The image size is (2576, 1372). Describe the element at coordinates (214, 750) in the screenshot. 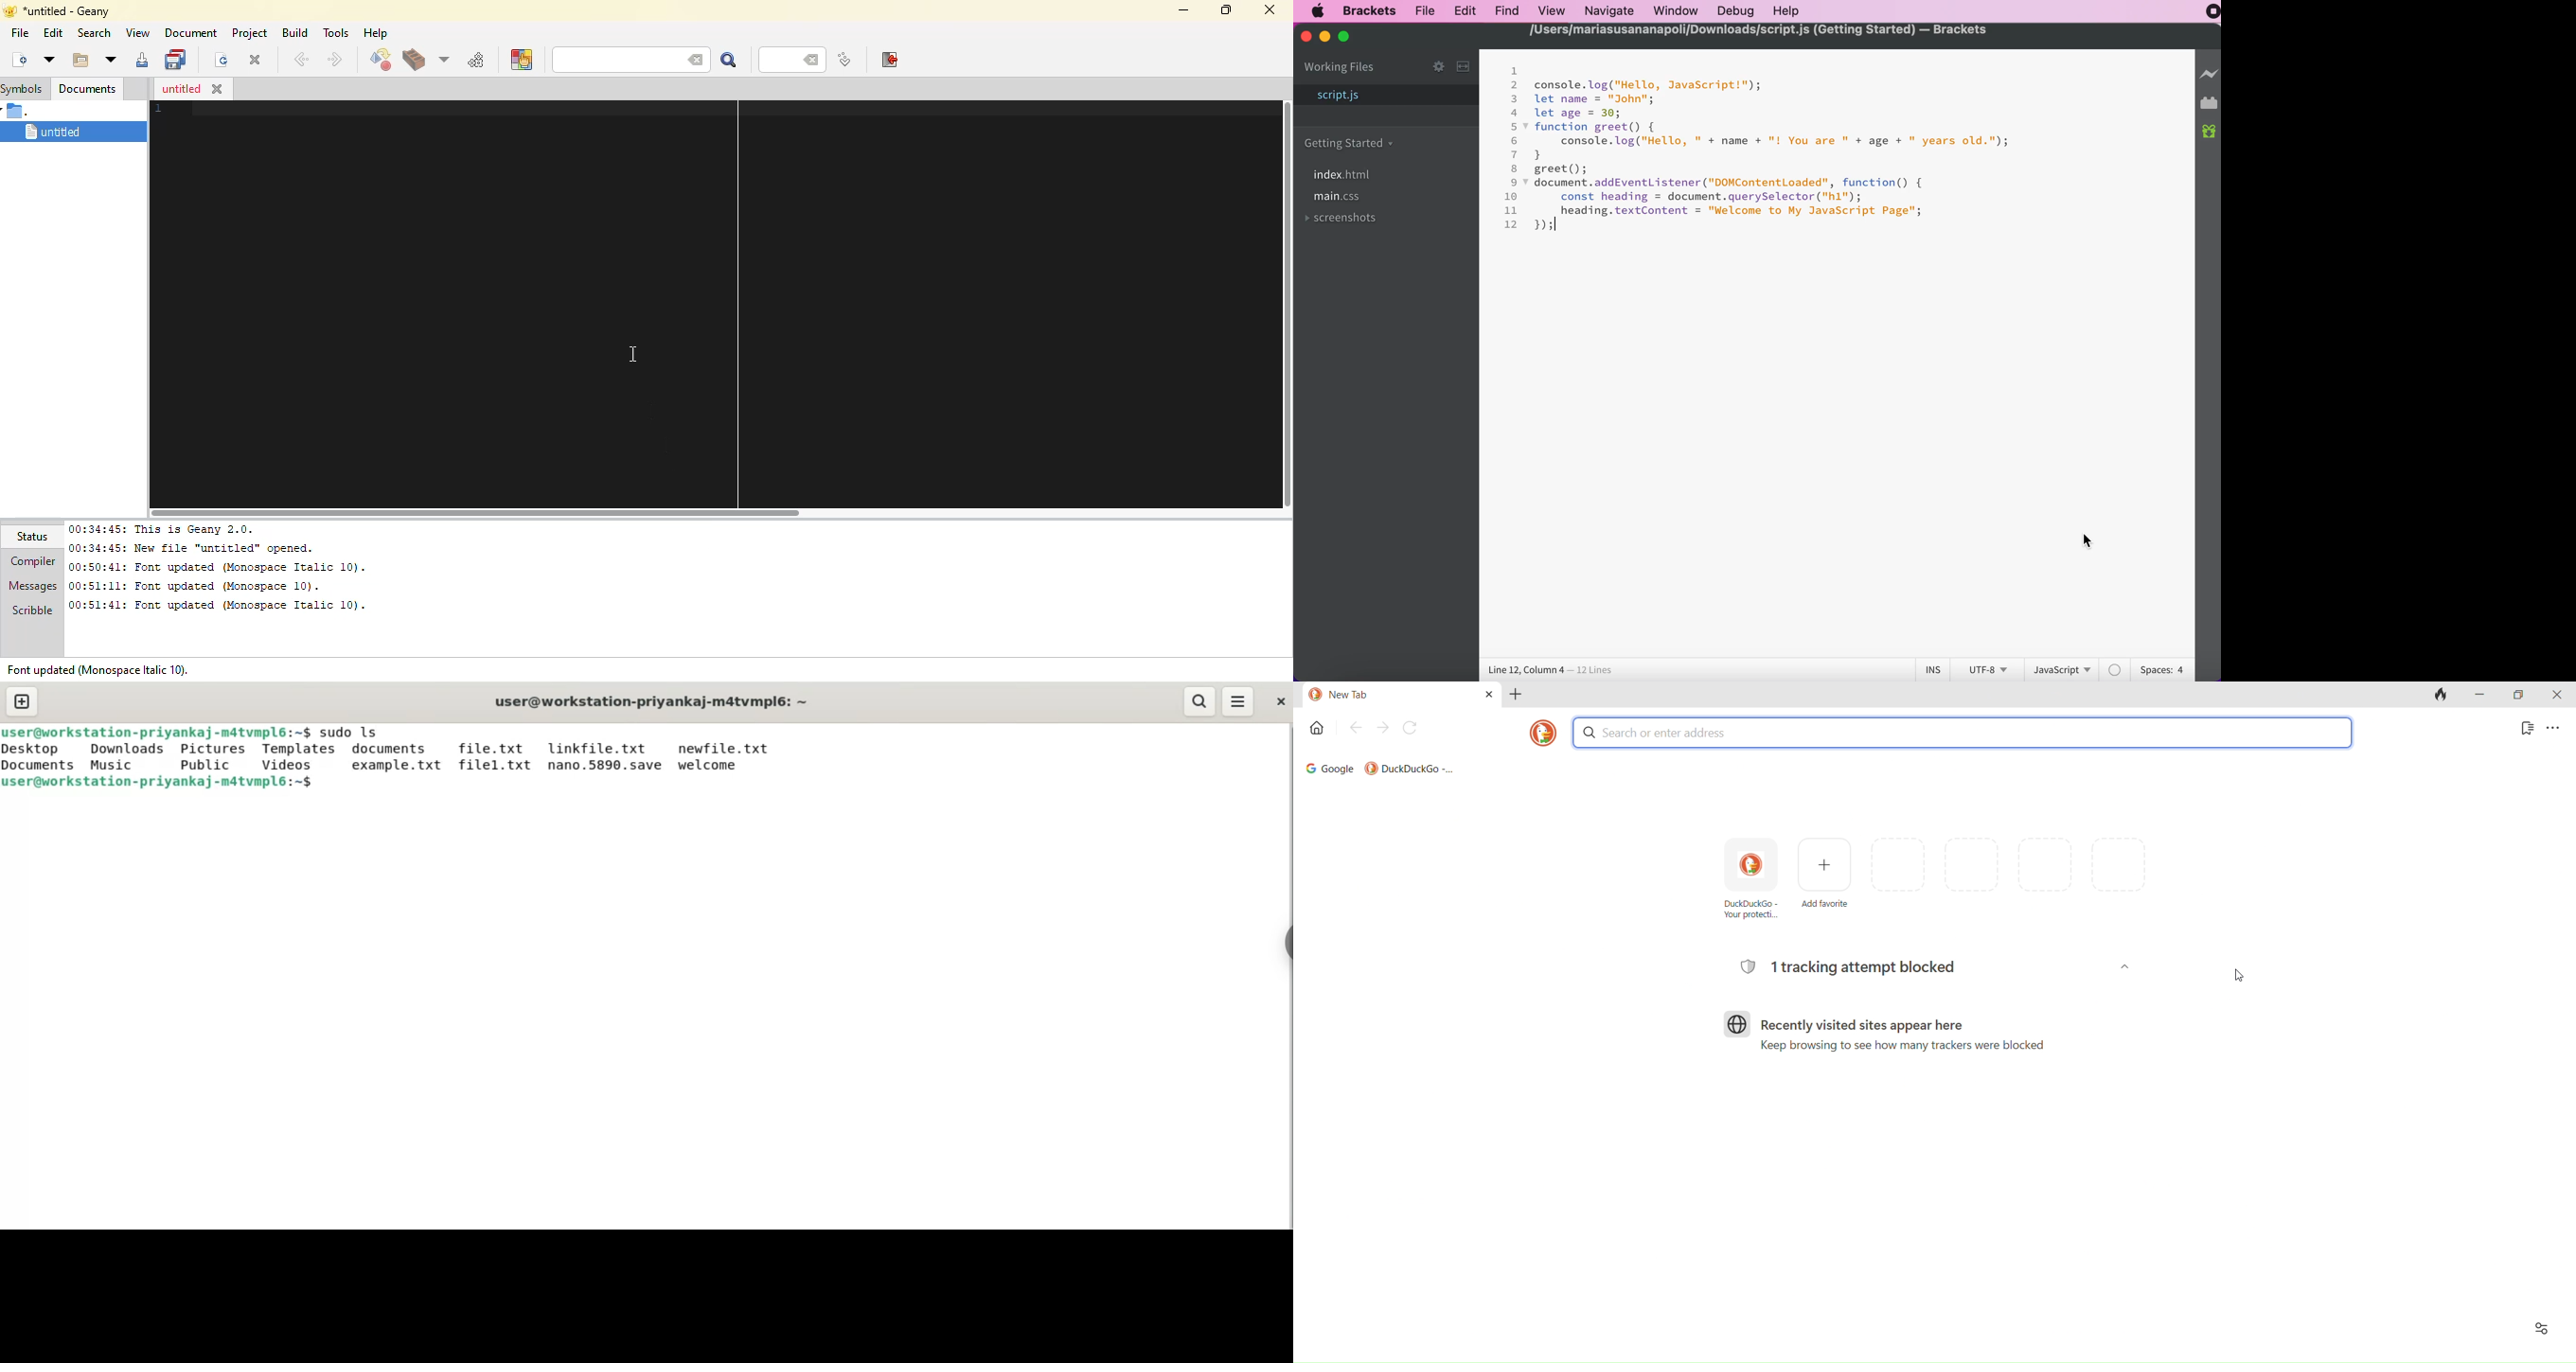

I see `pictures` at that location.